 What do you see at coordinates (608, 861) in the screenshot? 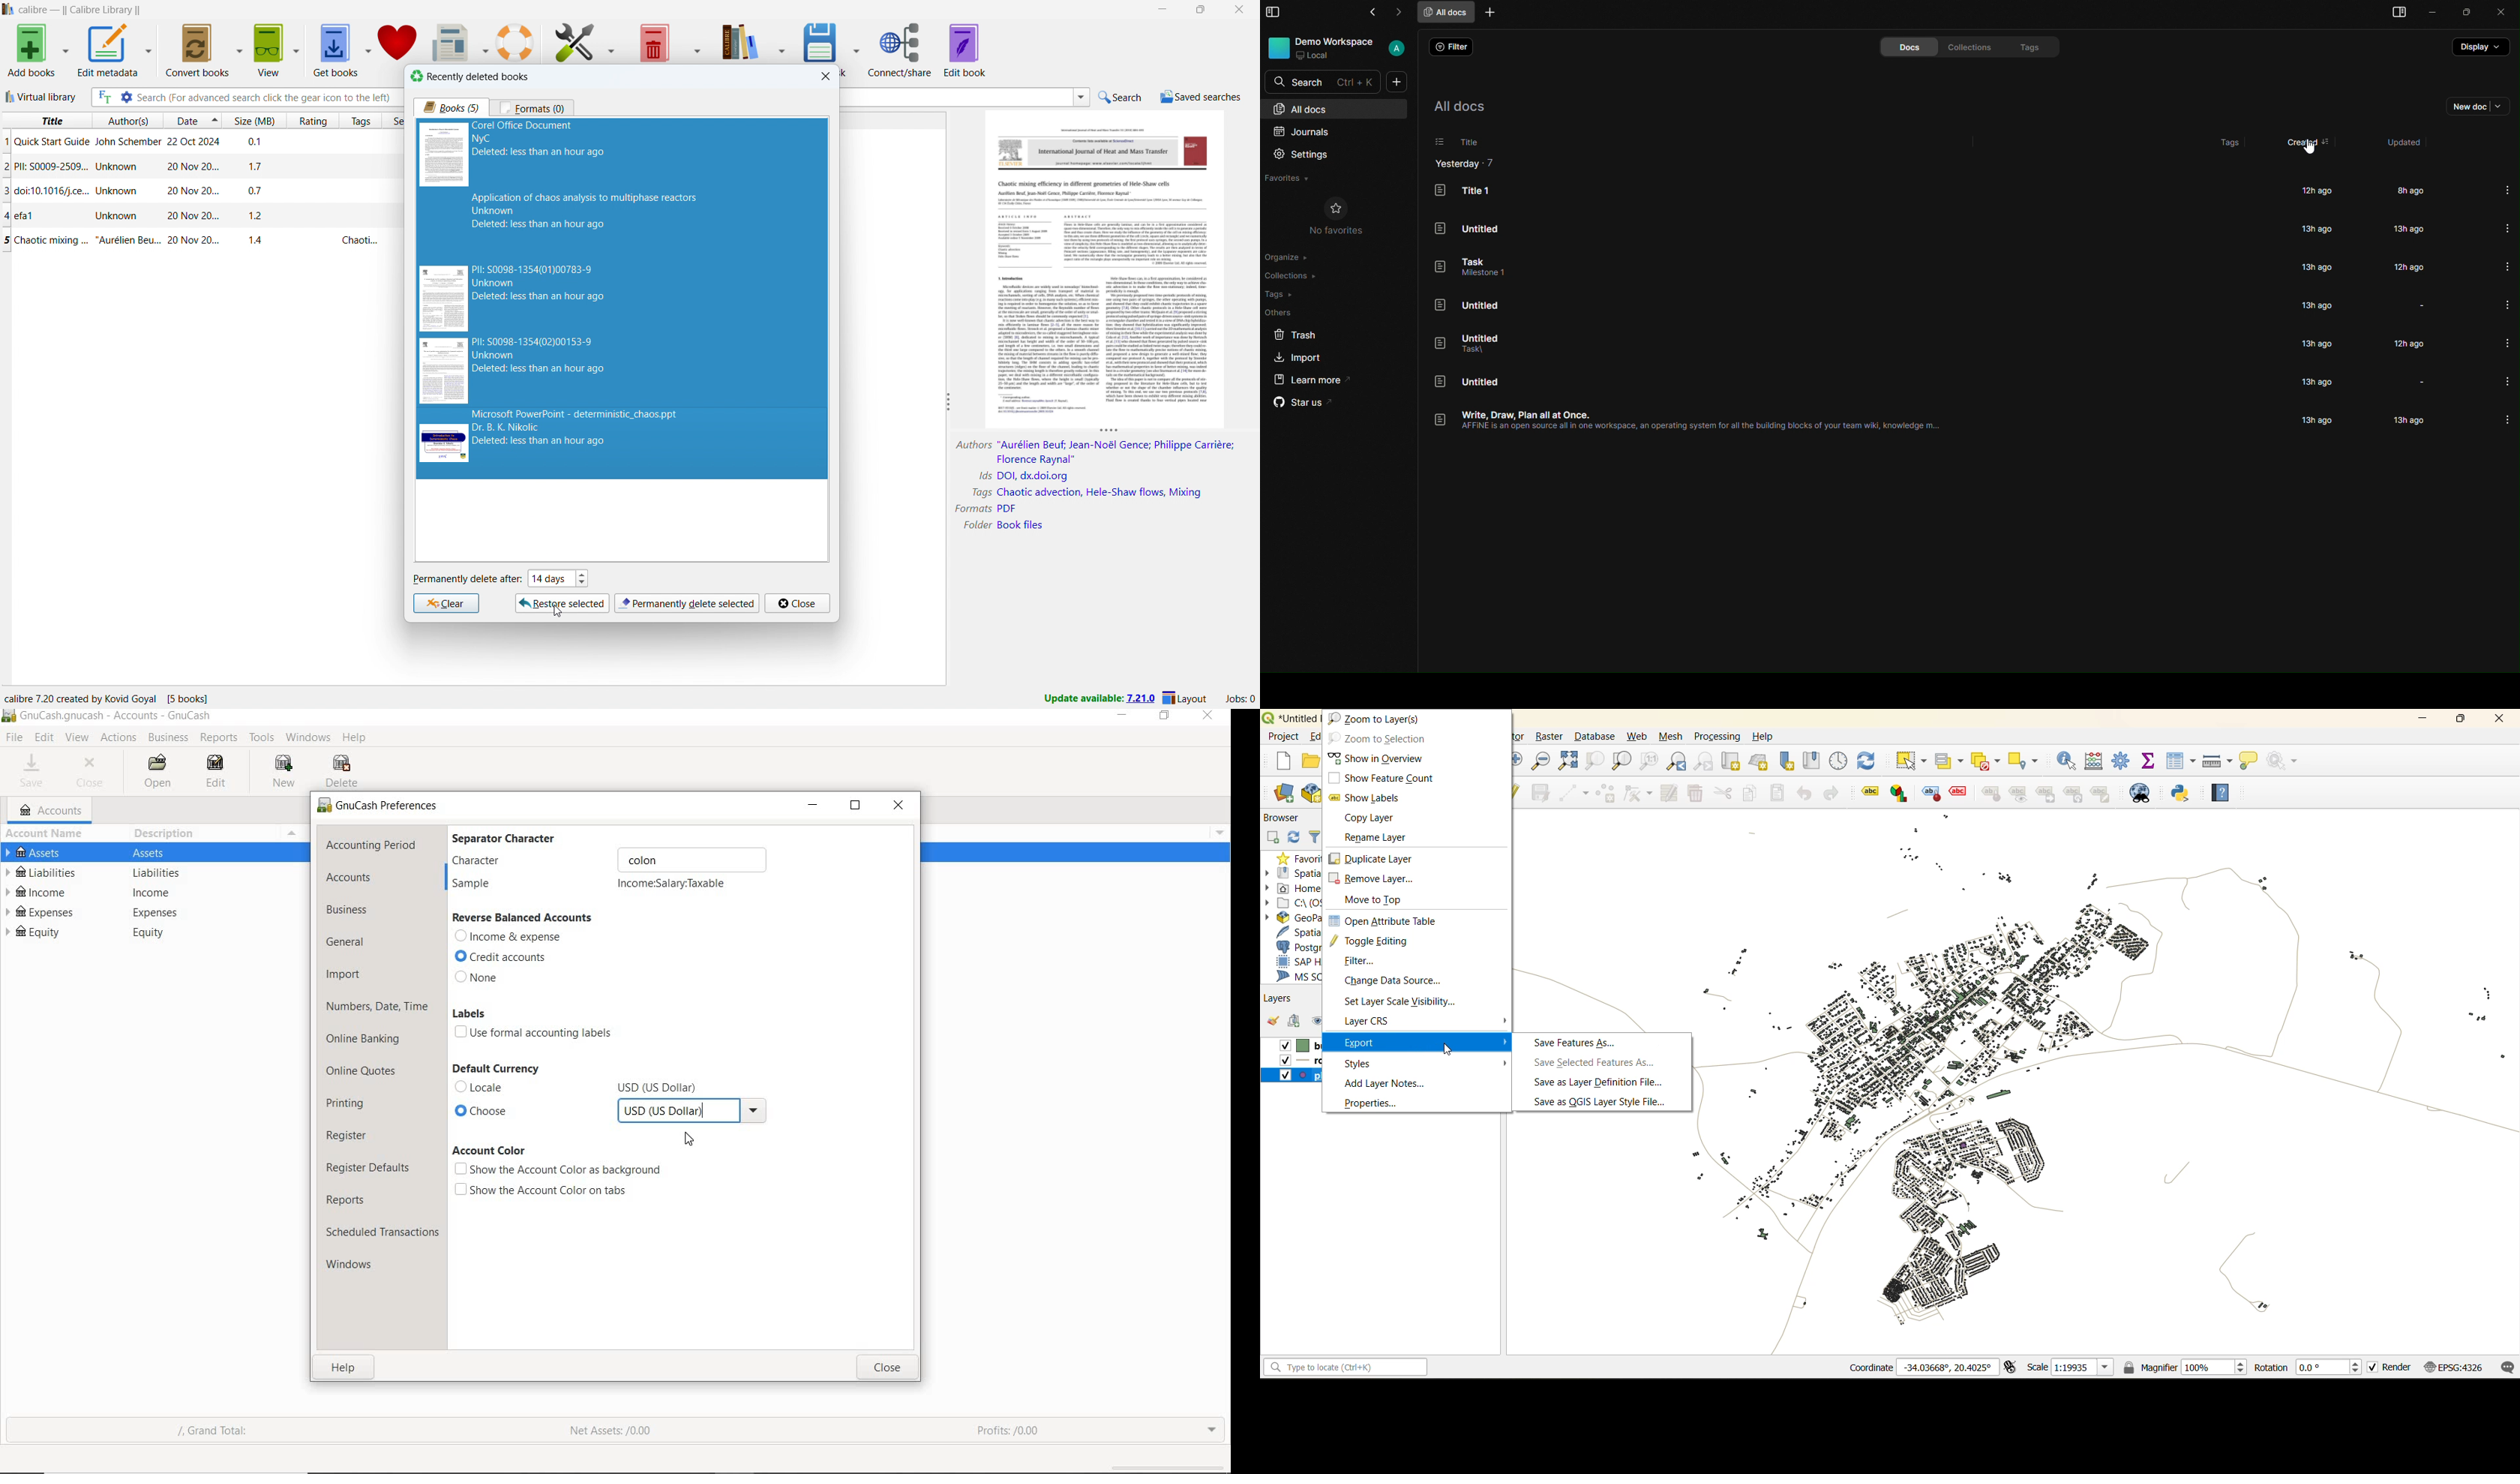
I see `character` at bounding box center [608, 861].